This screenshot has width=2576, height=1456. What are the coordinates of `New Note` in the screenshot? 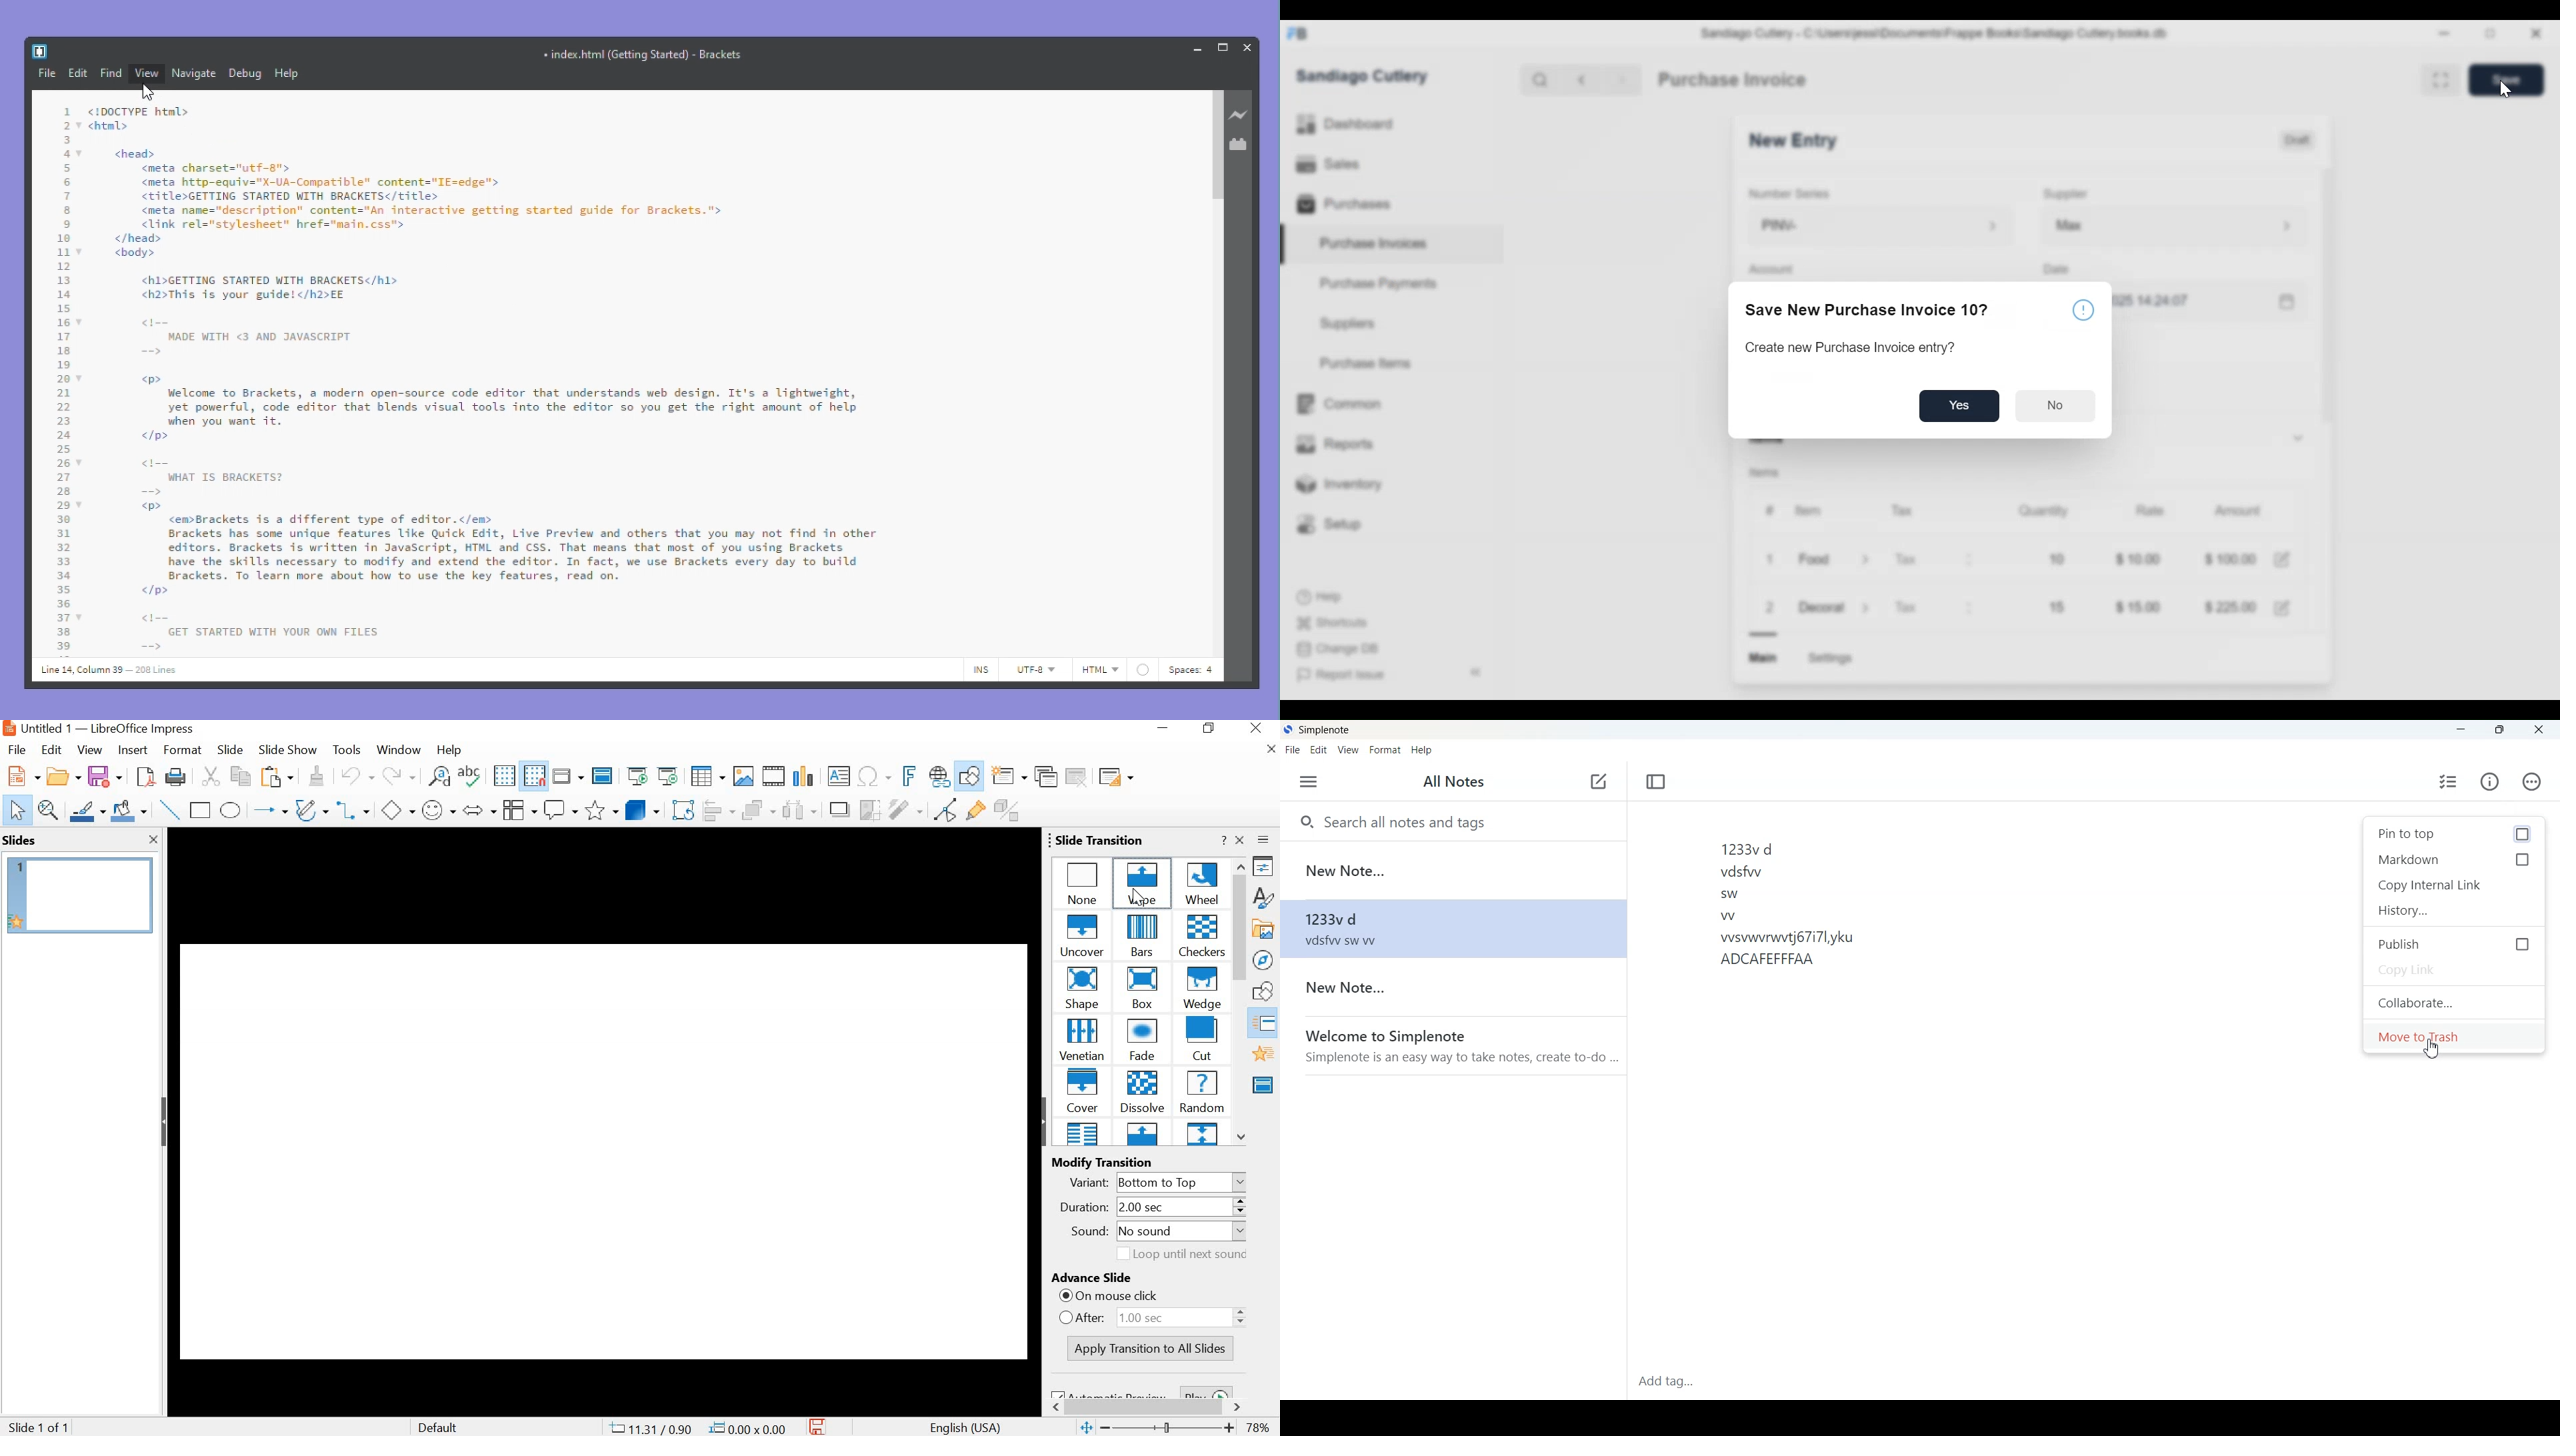 It's located at (1453, 871).